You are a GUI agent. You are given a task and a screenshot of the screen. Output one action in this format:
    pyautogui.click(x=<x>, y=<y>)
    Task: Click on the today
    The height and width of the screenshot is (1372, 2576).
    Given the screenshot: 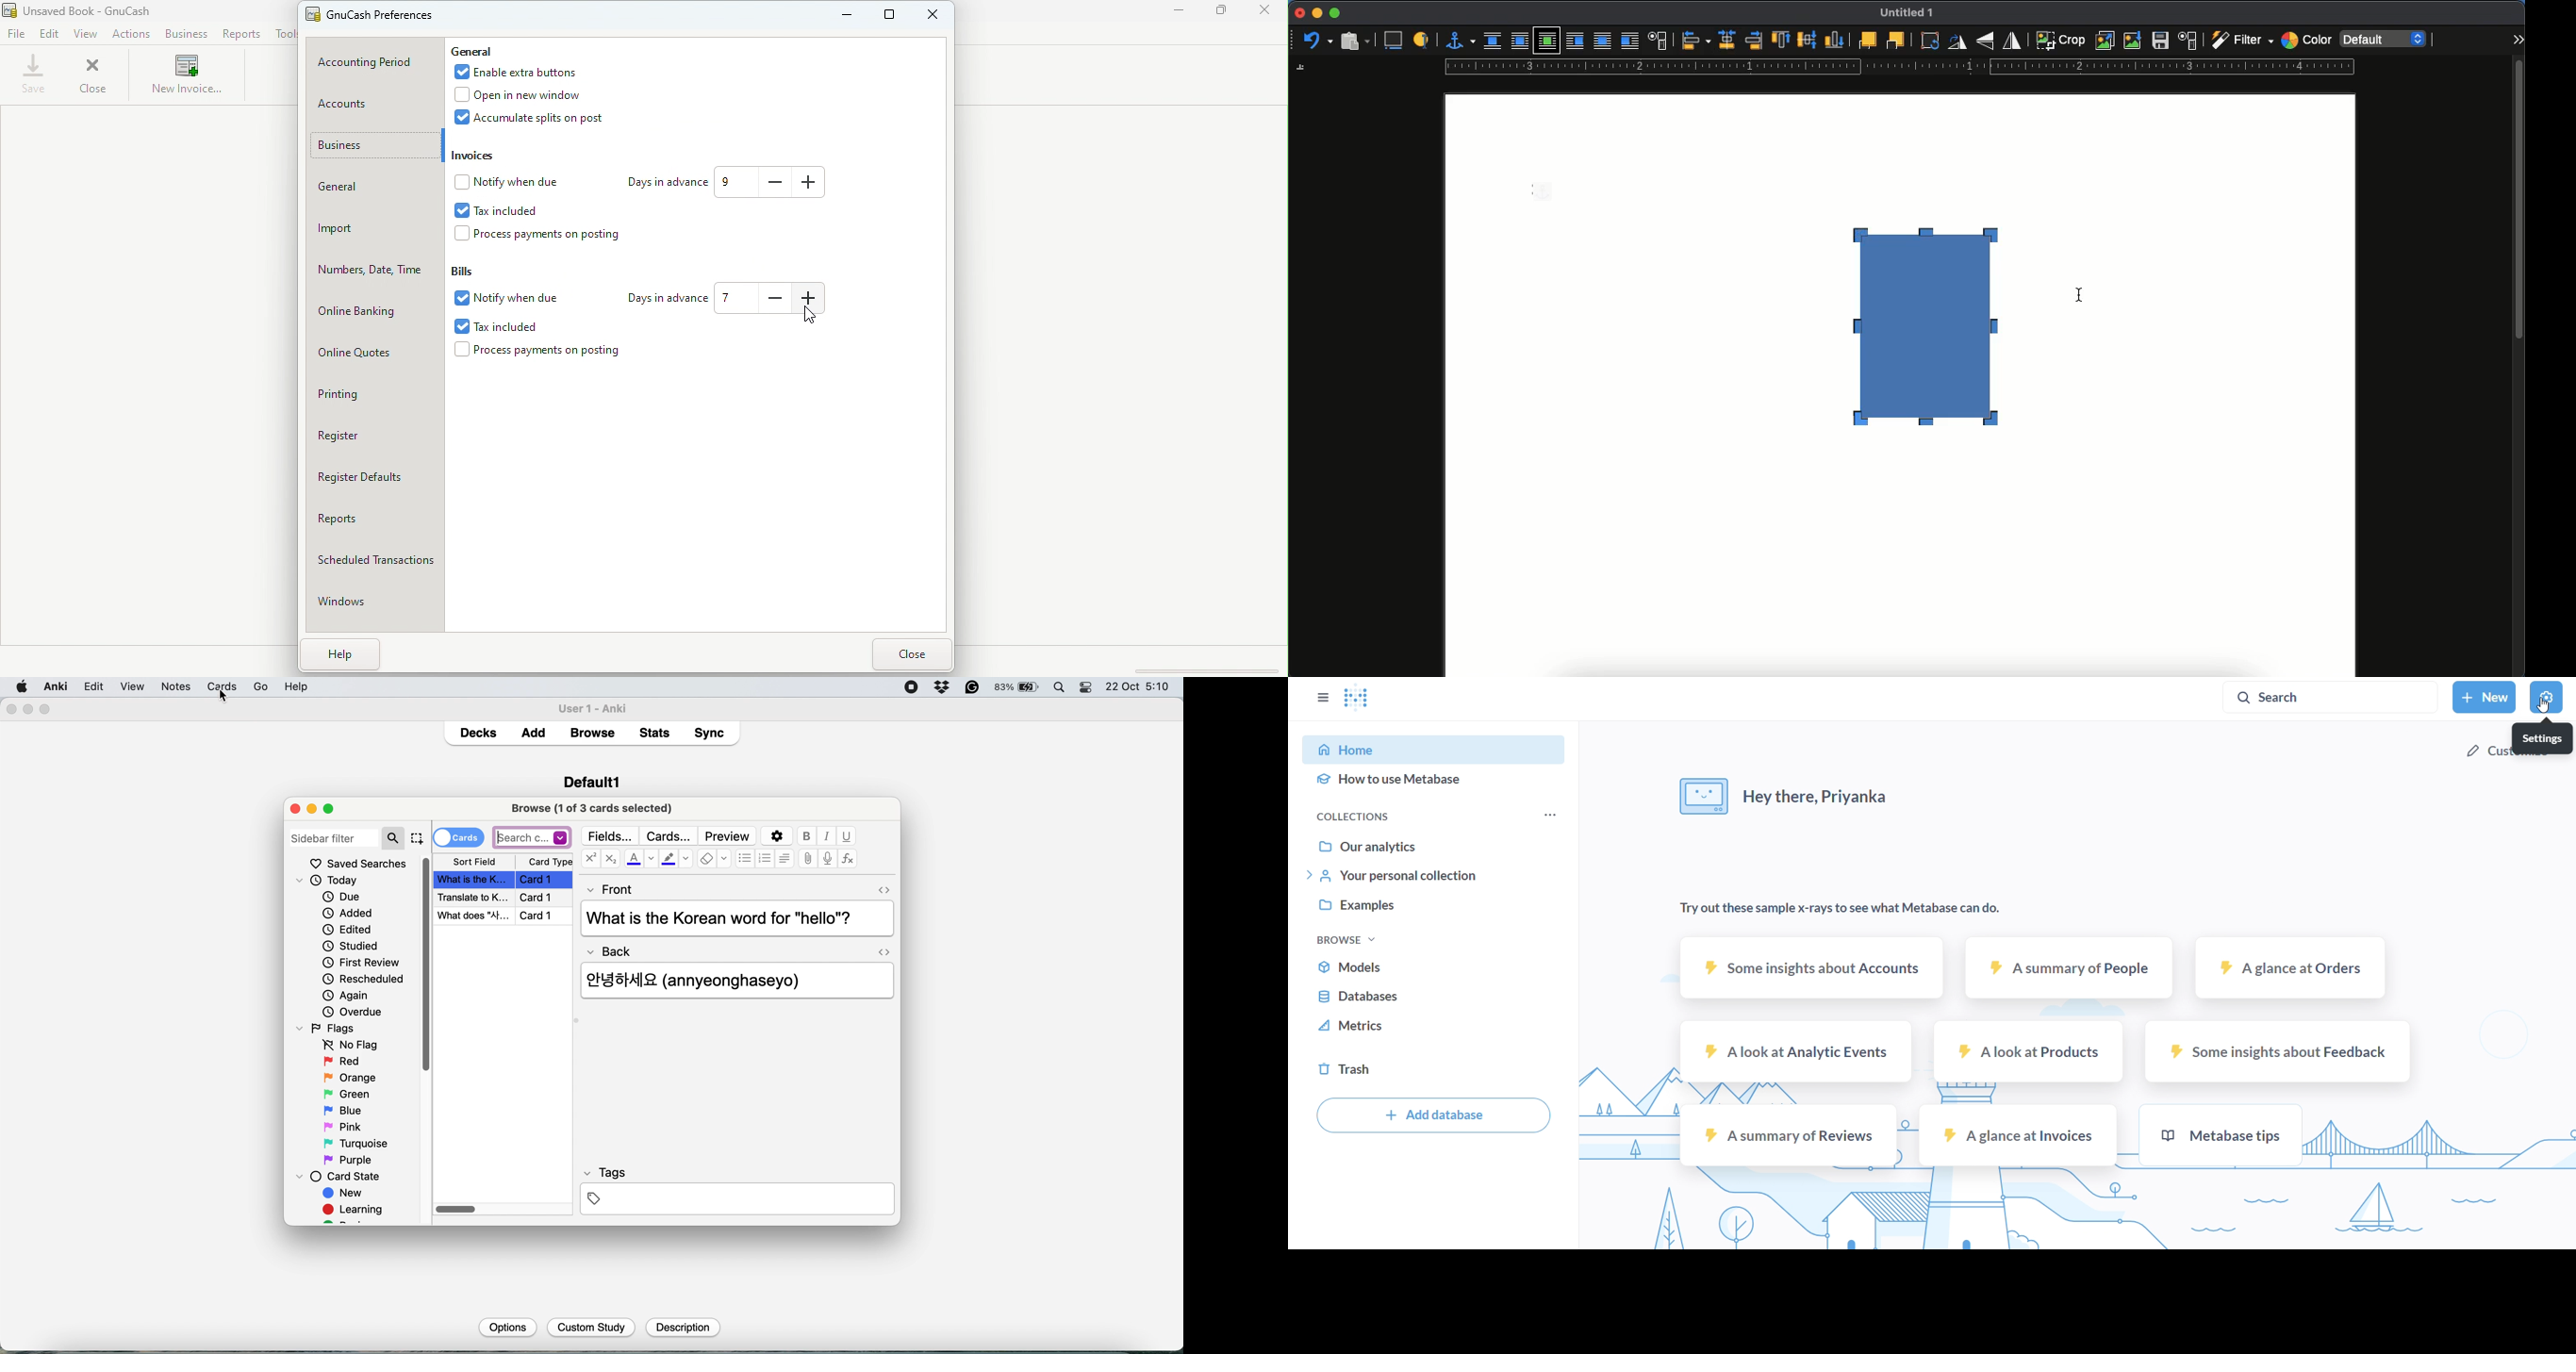 What is the action you would take?
    pyautogui.click(x=332, y=881)
    